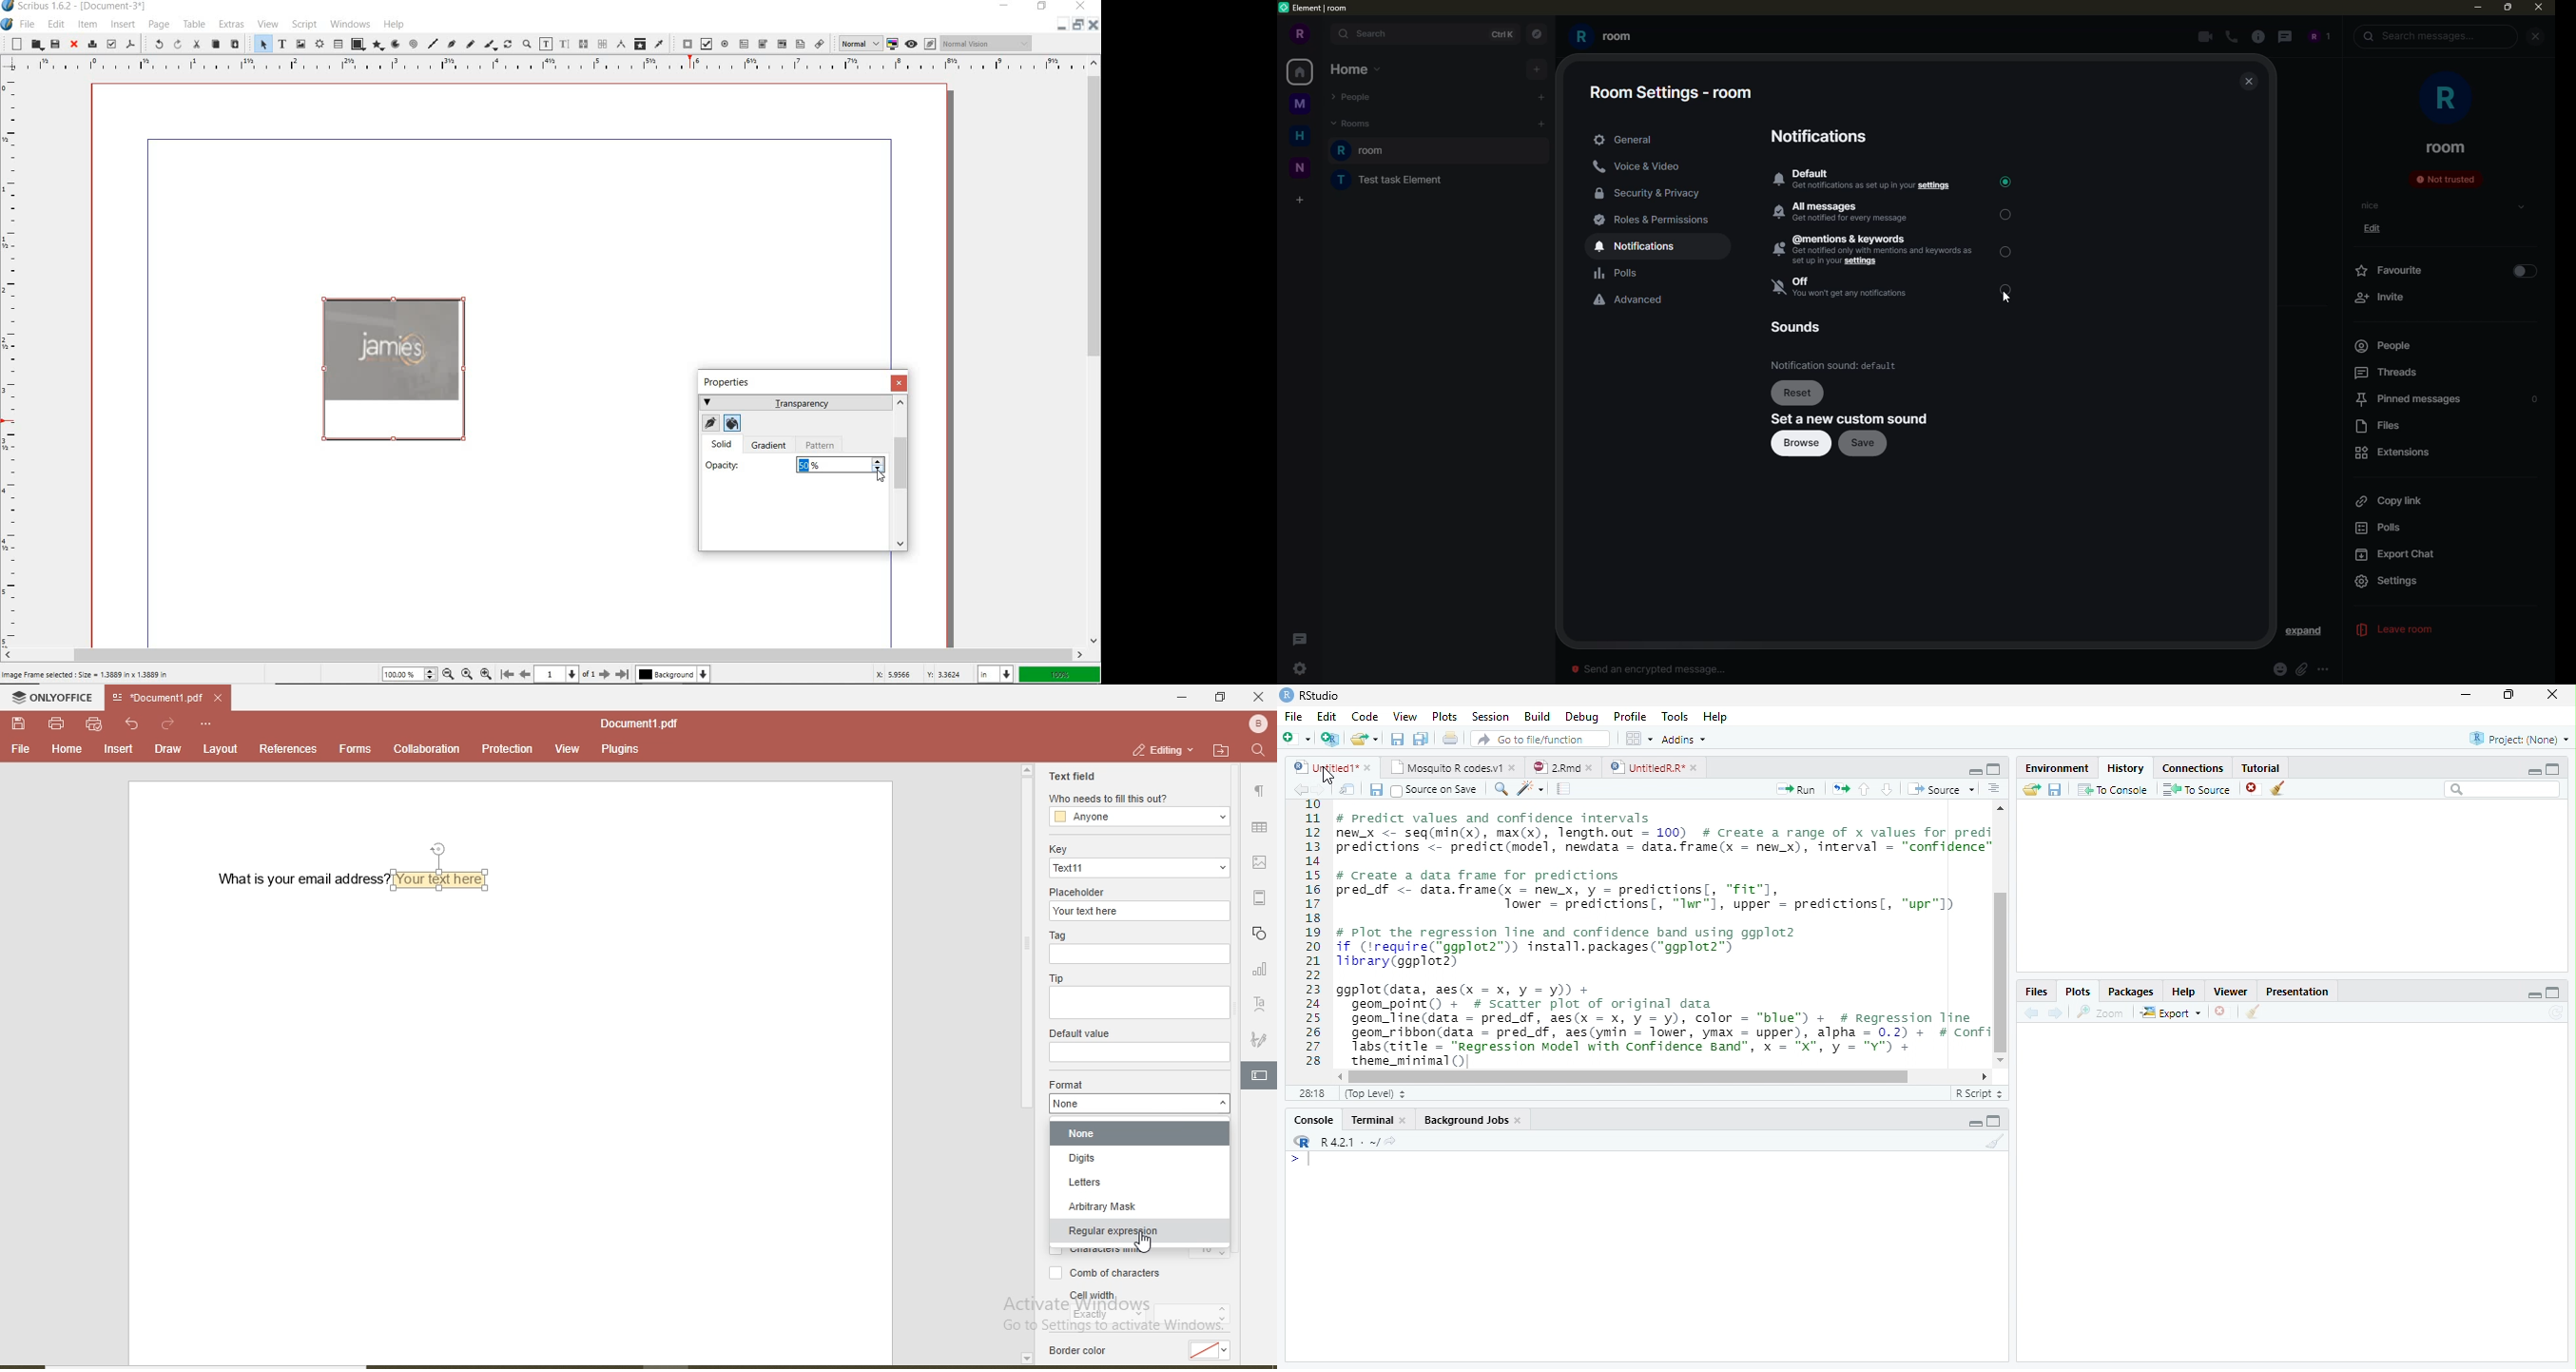  I want to click on render frame, so click(319, 45).